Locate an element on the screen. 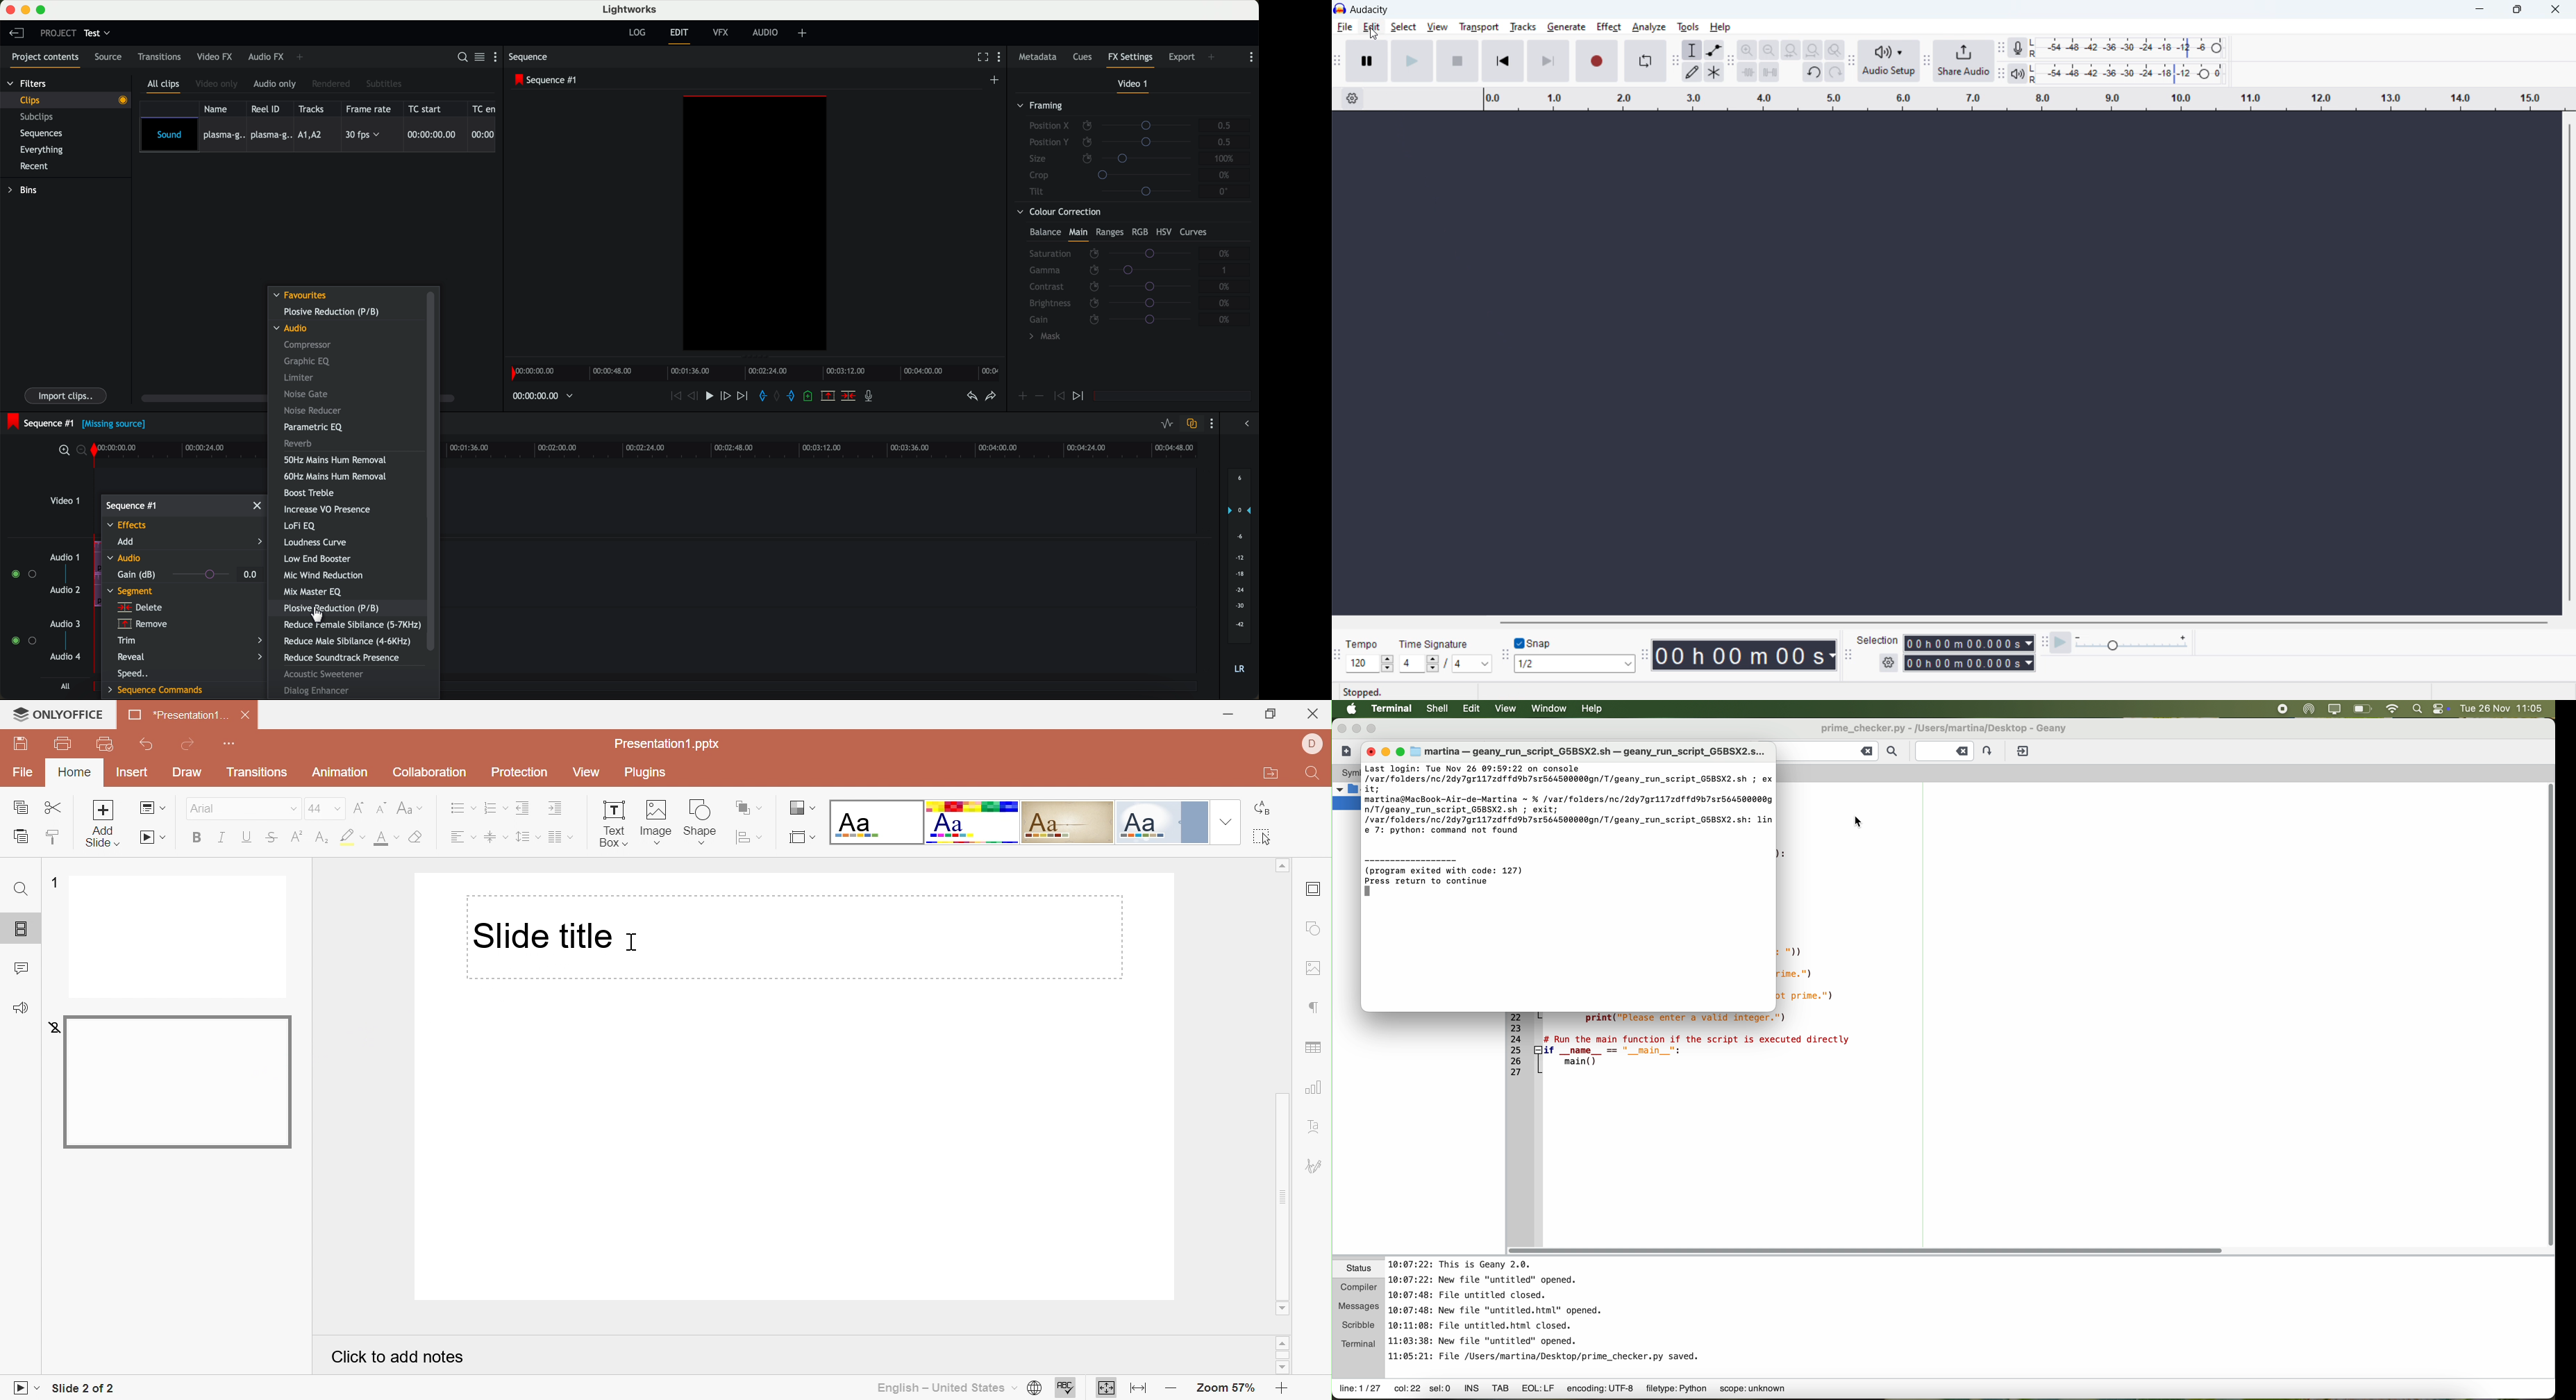  imported sound is located at coordinates (318, 135).